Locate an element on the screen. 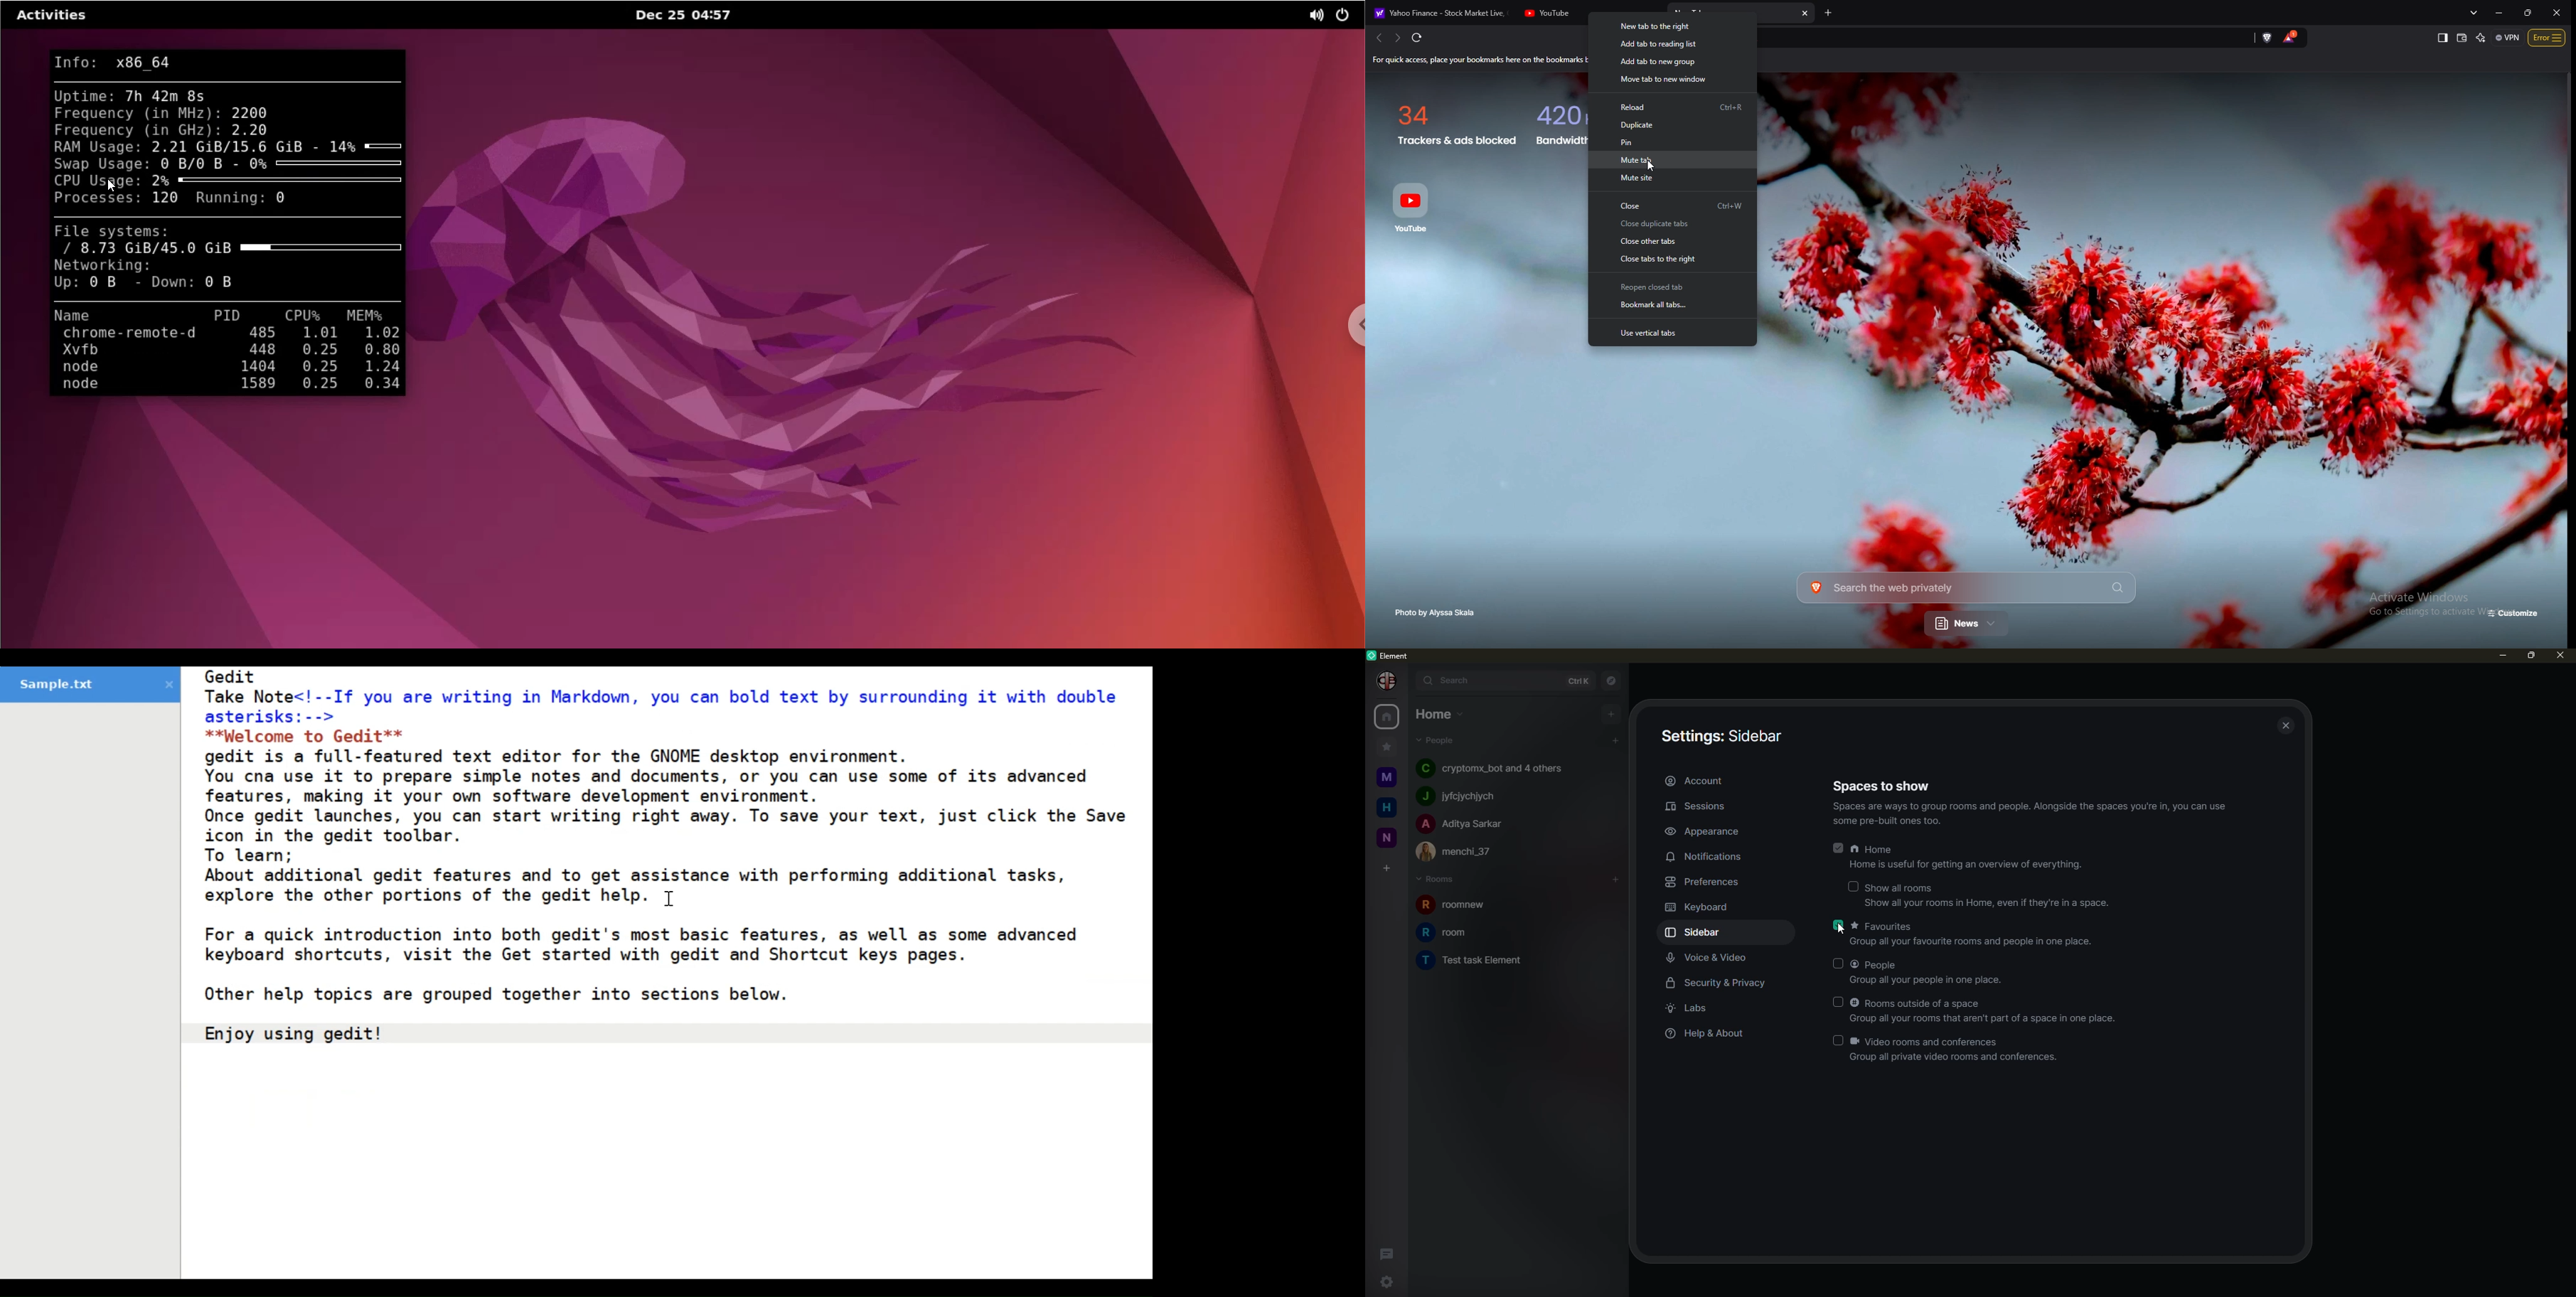 The height and width of the screenshot is (1316, 2576). security & privacy is located at coordinates (1722, 985).